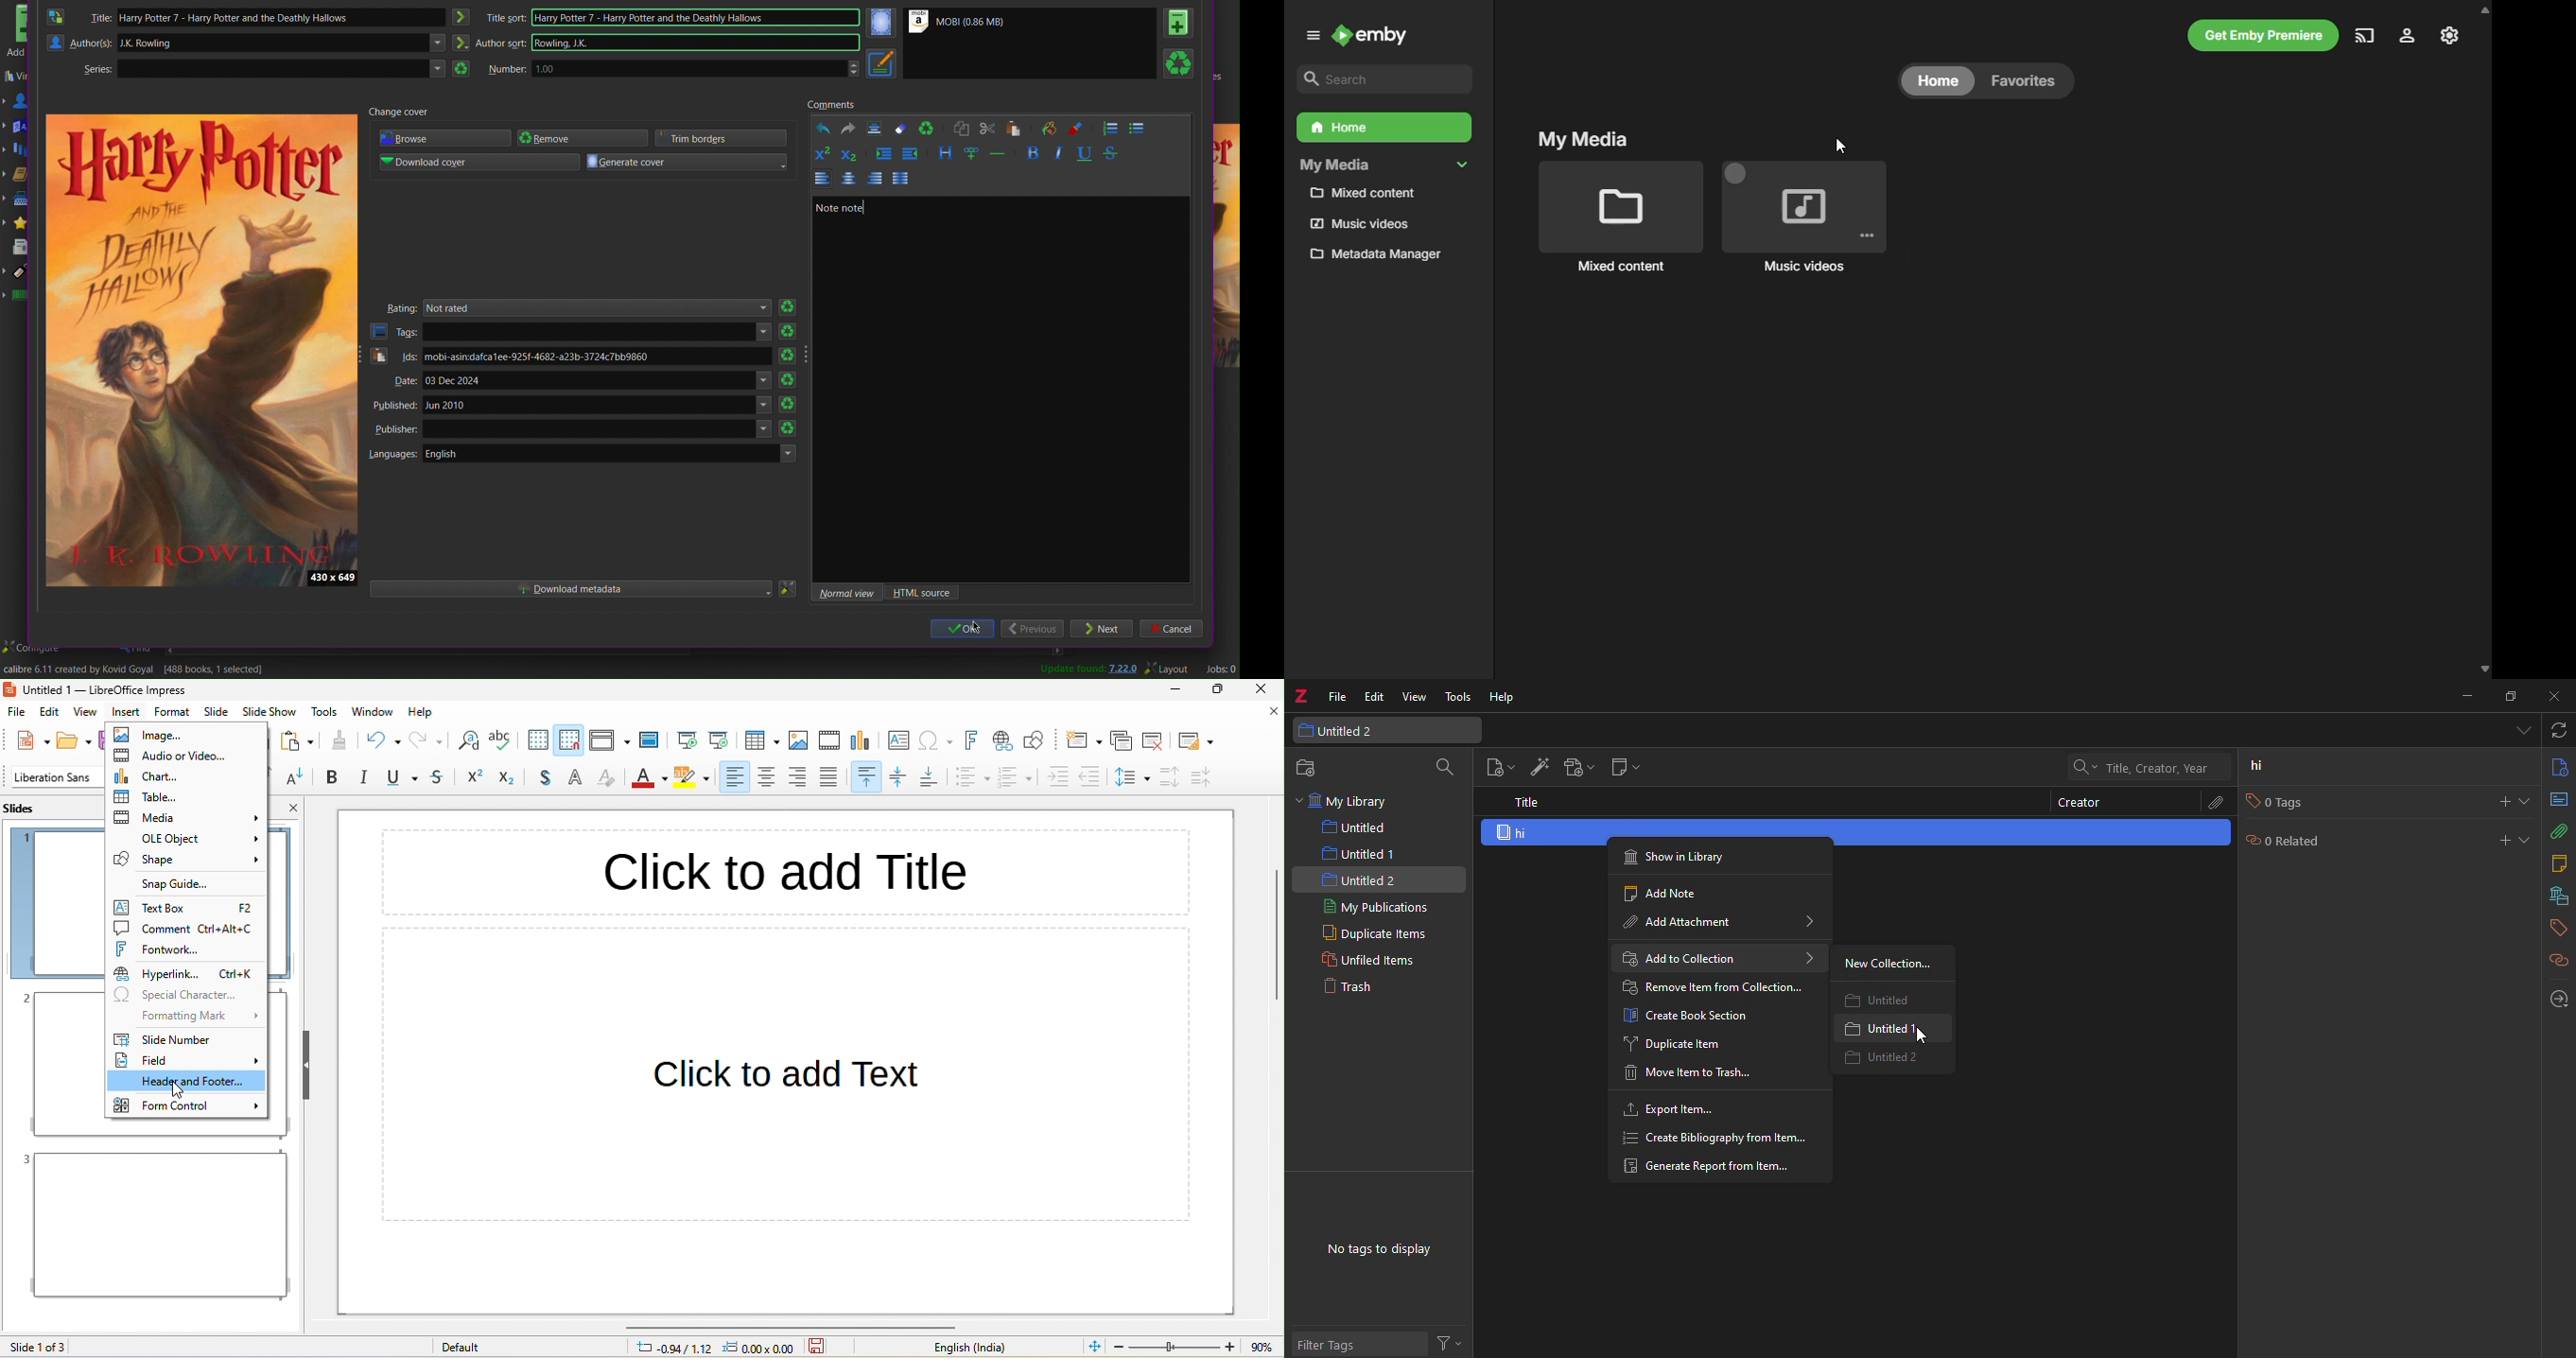 The width and height of the screenshot is (2576, 1372). Describe the element at coordinates (193, 1018) in the screenshot. I see `formatting mark` at that location.